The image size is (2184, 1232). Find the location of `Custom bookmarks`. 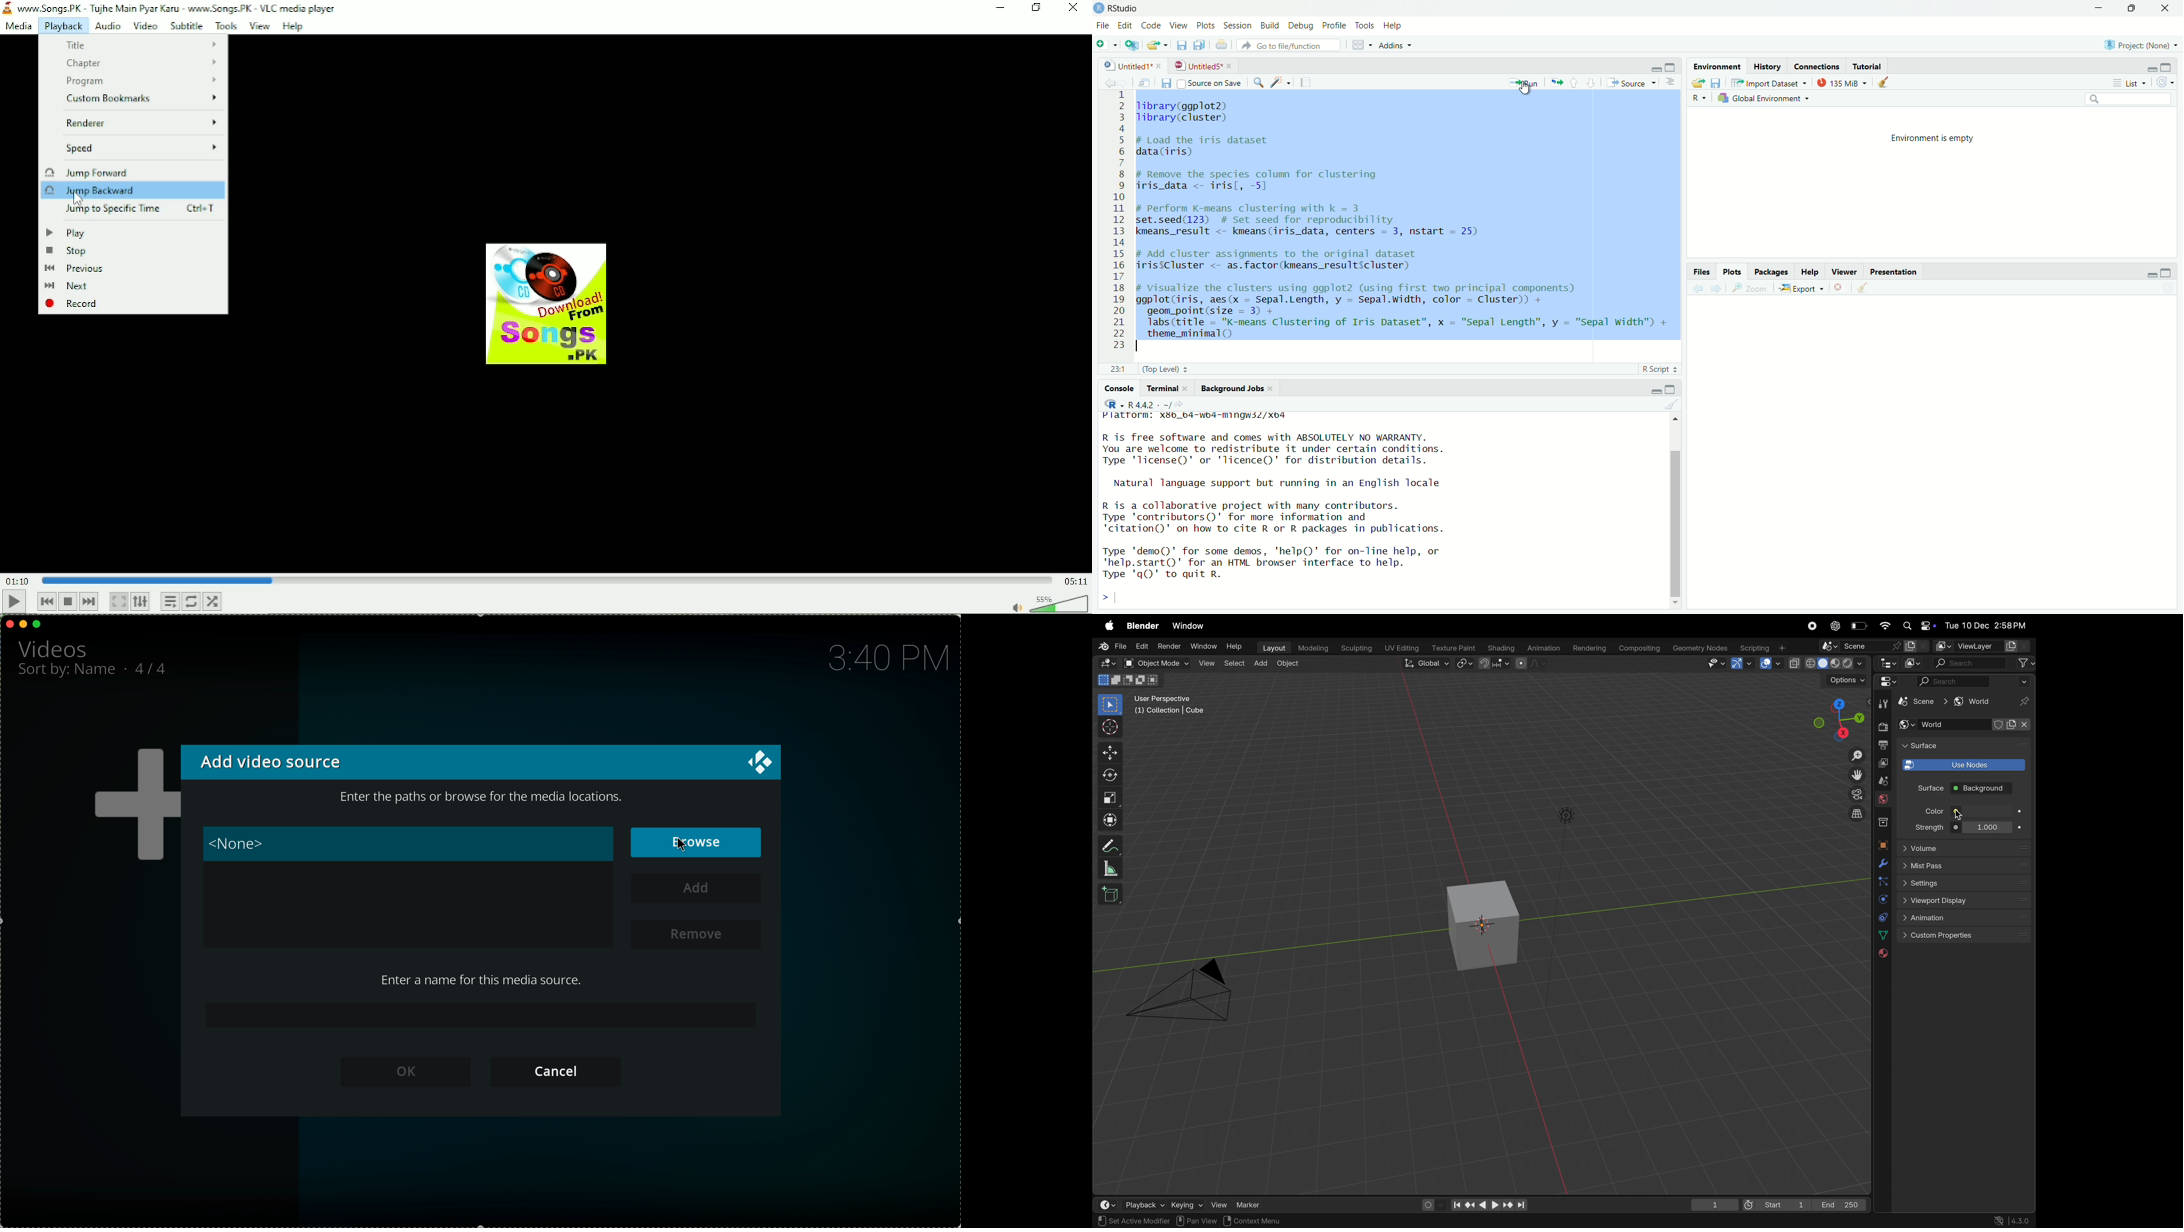

Custom bookmarks is located at coordinates (144, 100).